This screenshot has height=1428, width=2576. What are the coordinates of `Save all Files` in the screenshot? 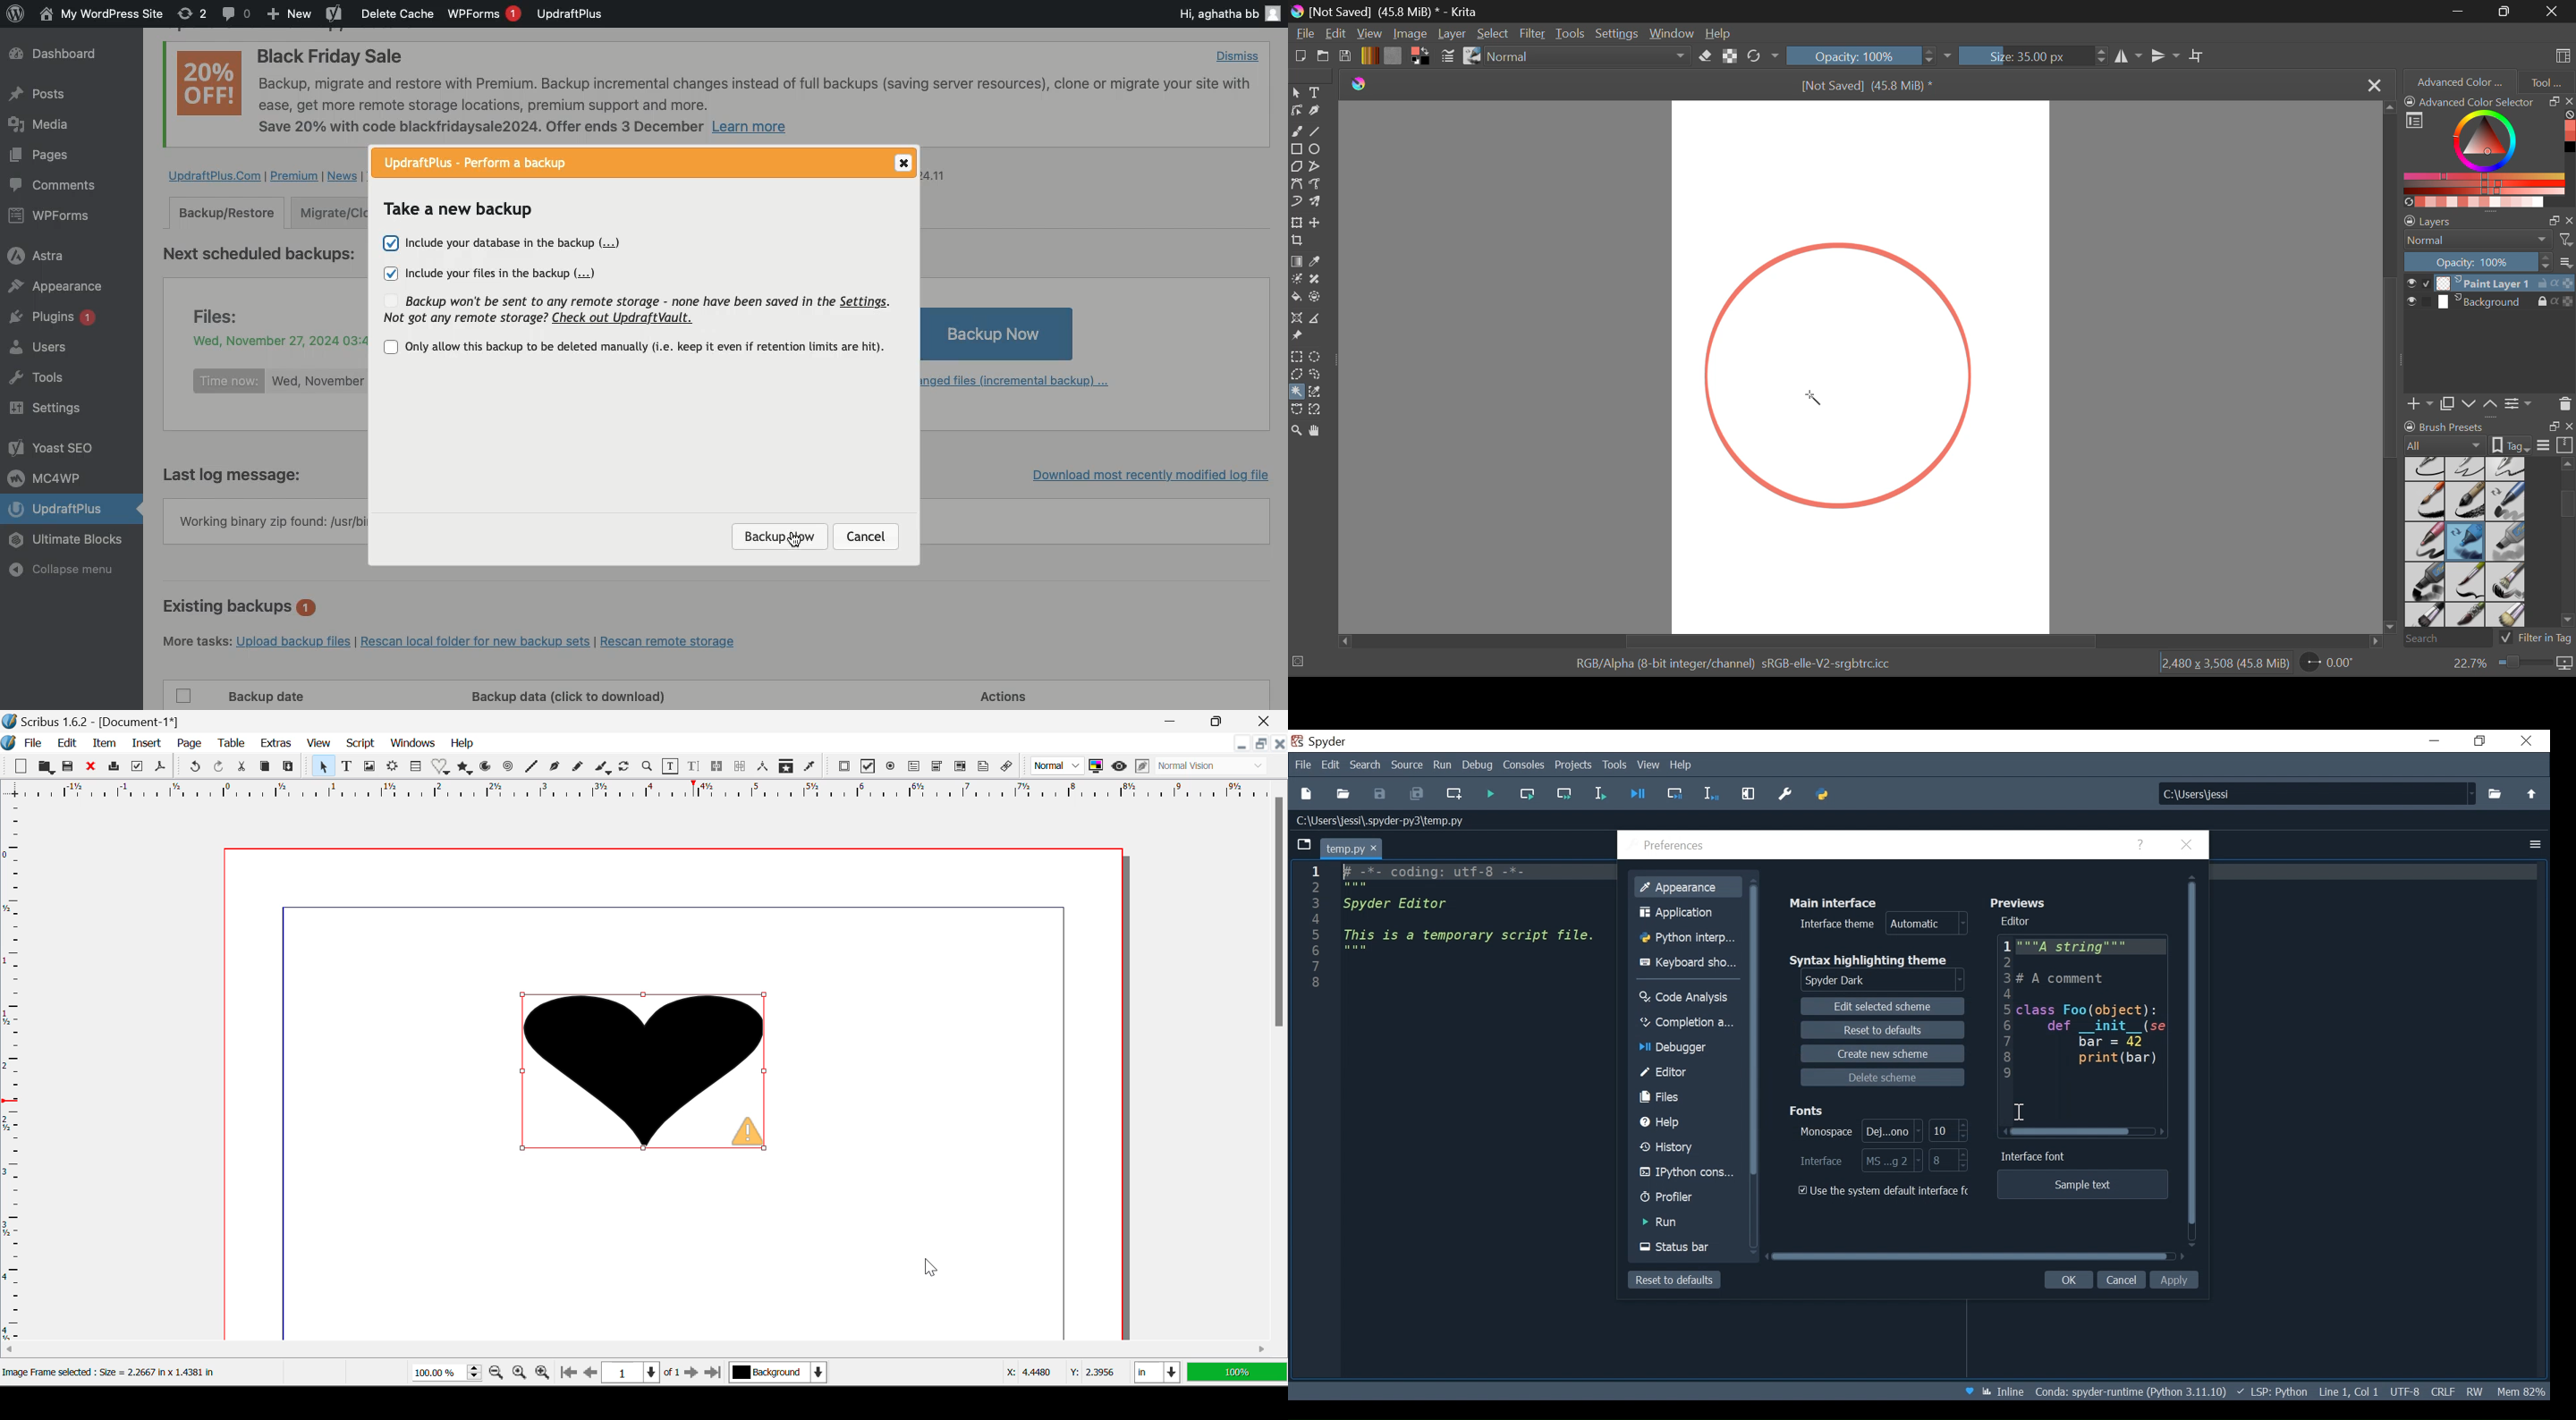 It's located at (1417, 794).